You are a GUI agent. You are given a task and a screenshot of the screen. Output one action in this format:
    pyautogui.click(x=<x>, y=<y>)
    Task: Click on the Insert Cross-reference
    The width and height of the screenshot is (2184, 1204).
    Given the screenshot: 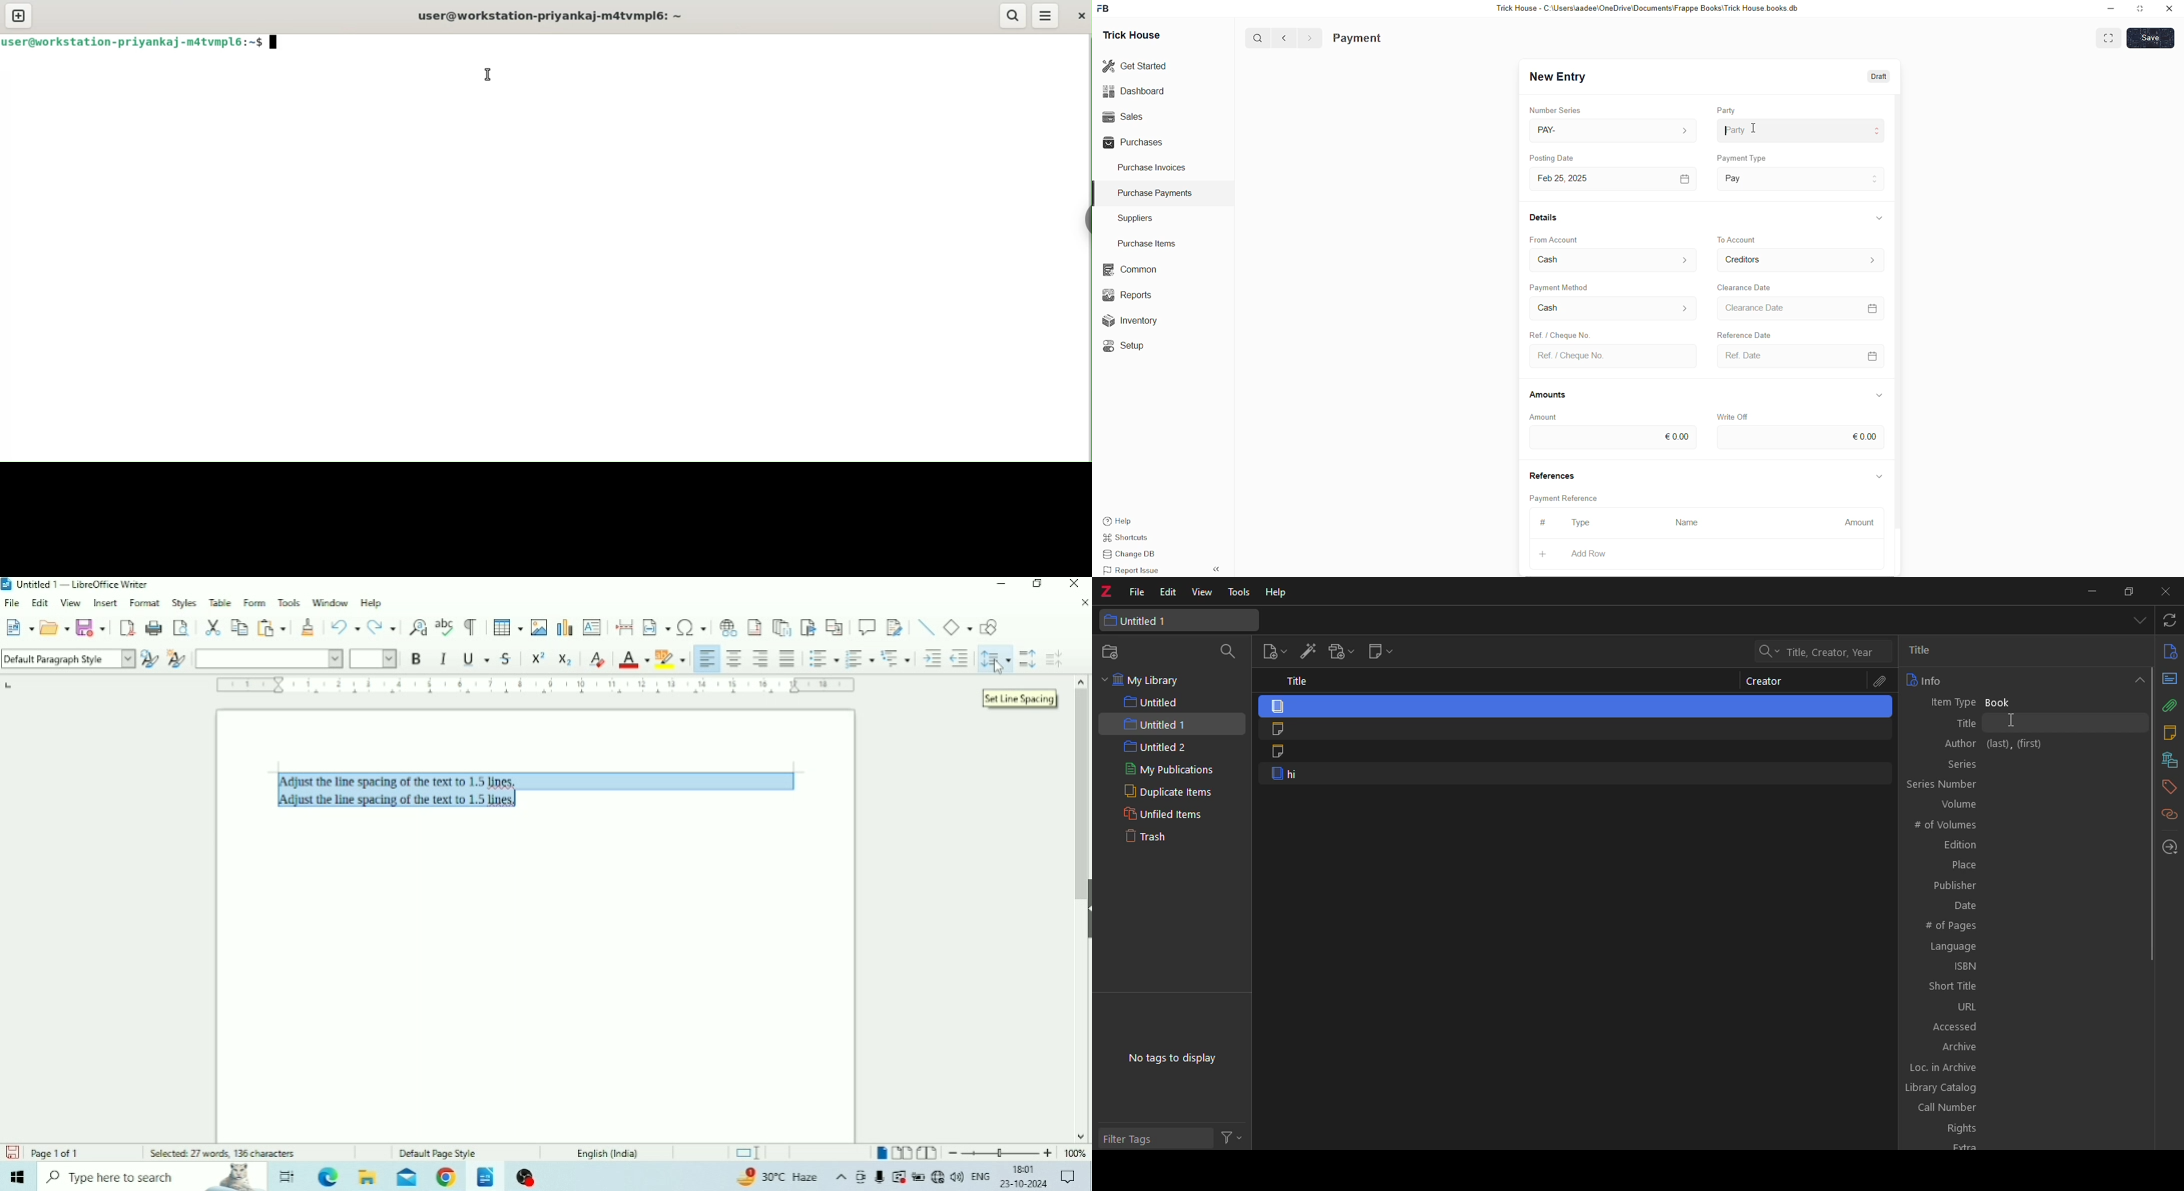 What is the action you would take?
    pyautogui.click(x=834, y=626)
    